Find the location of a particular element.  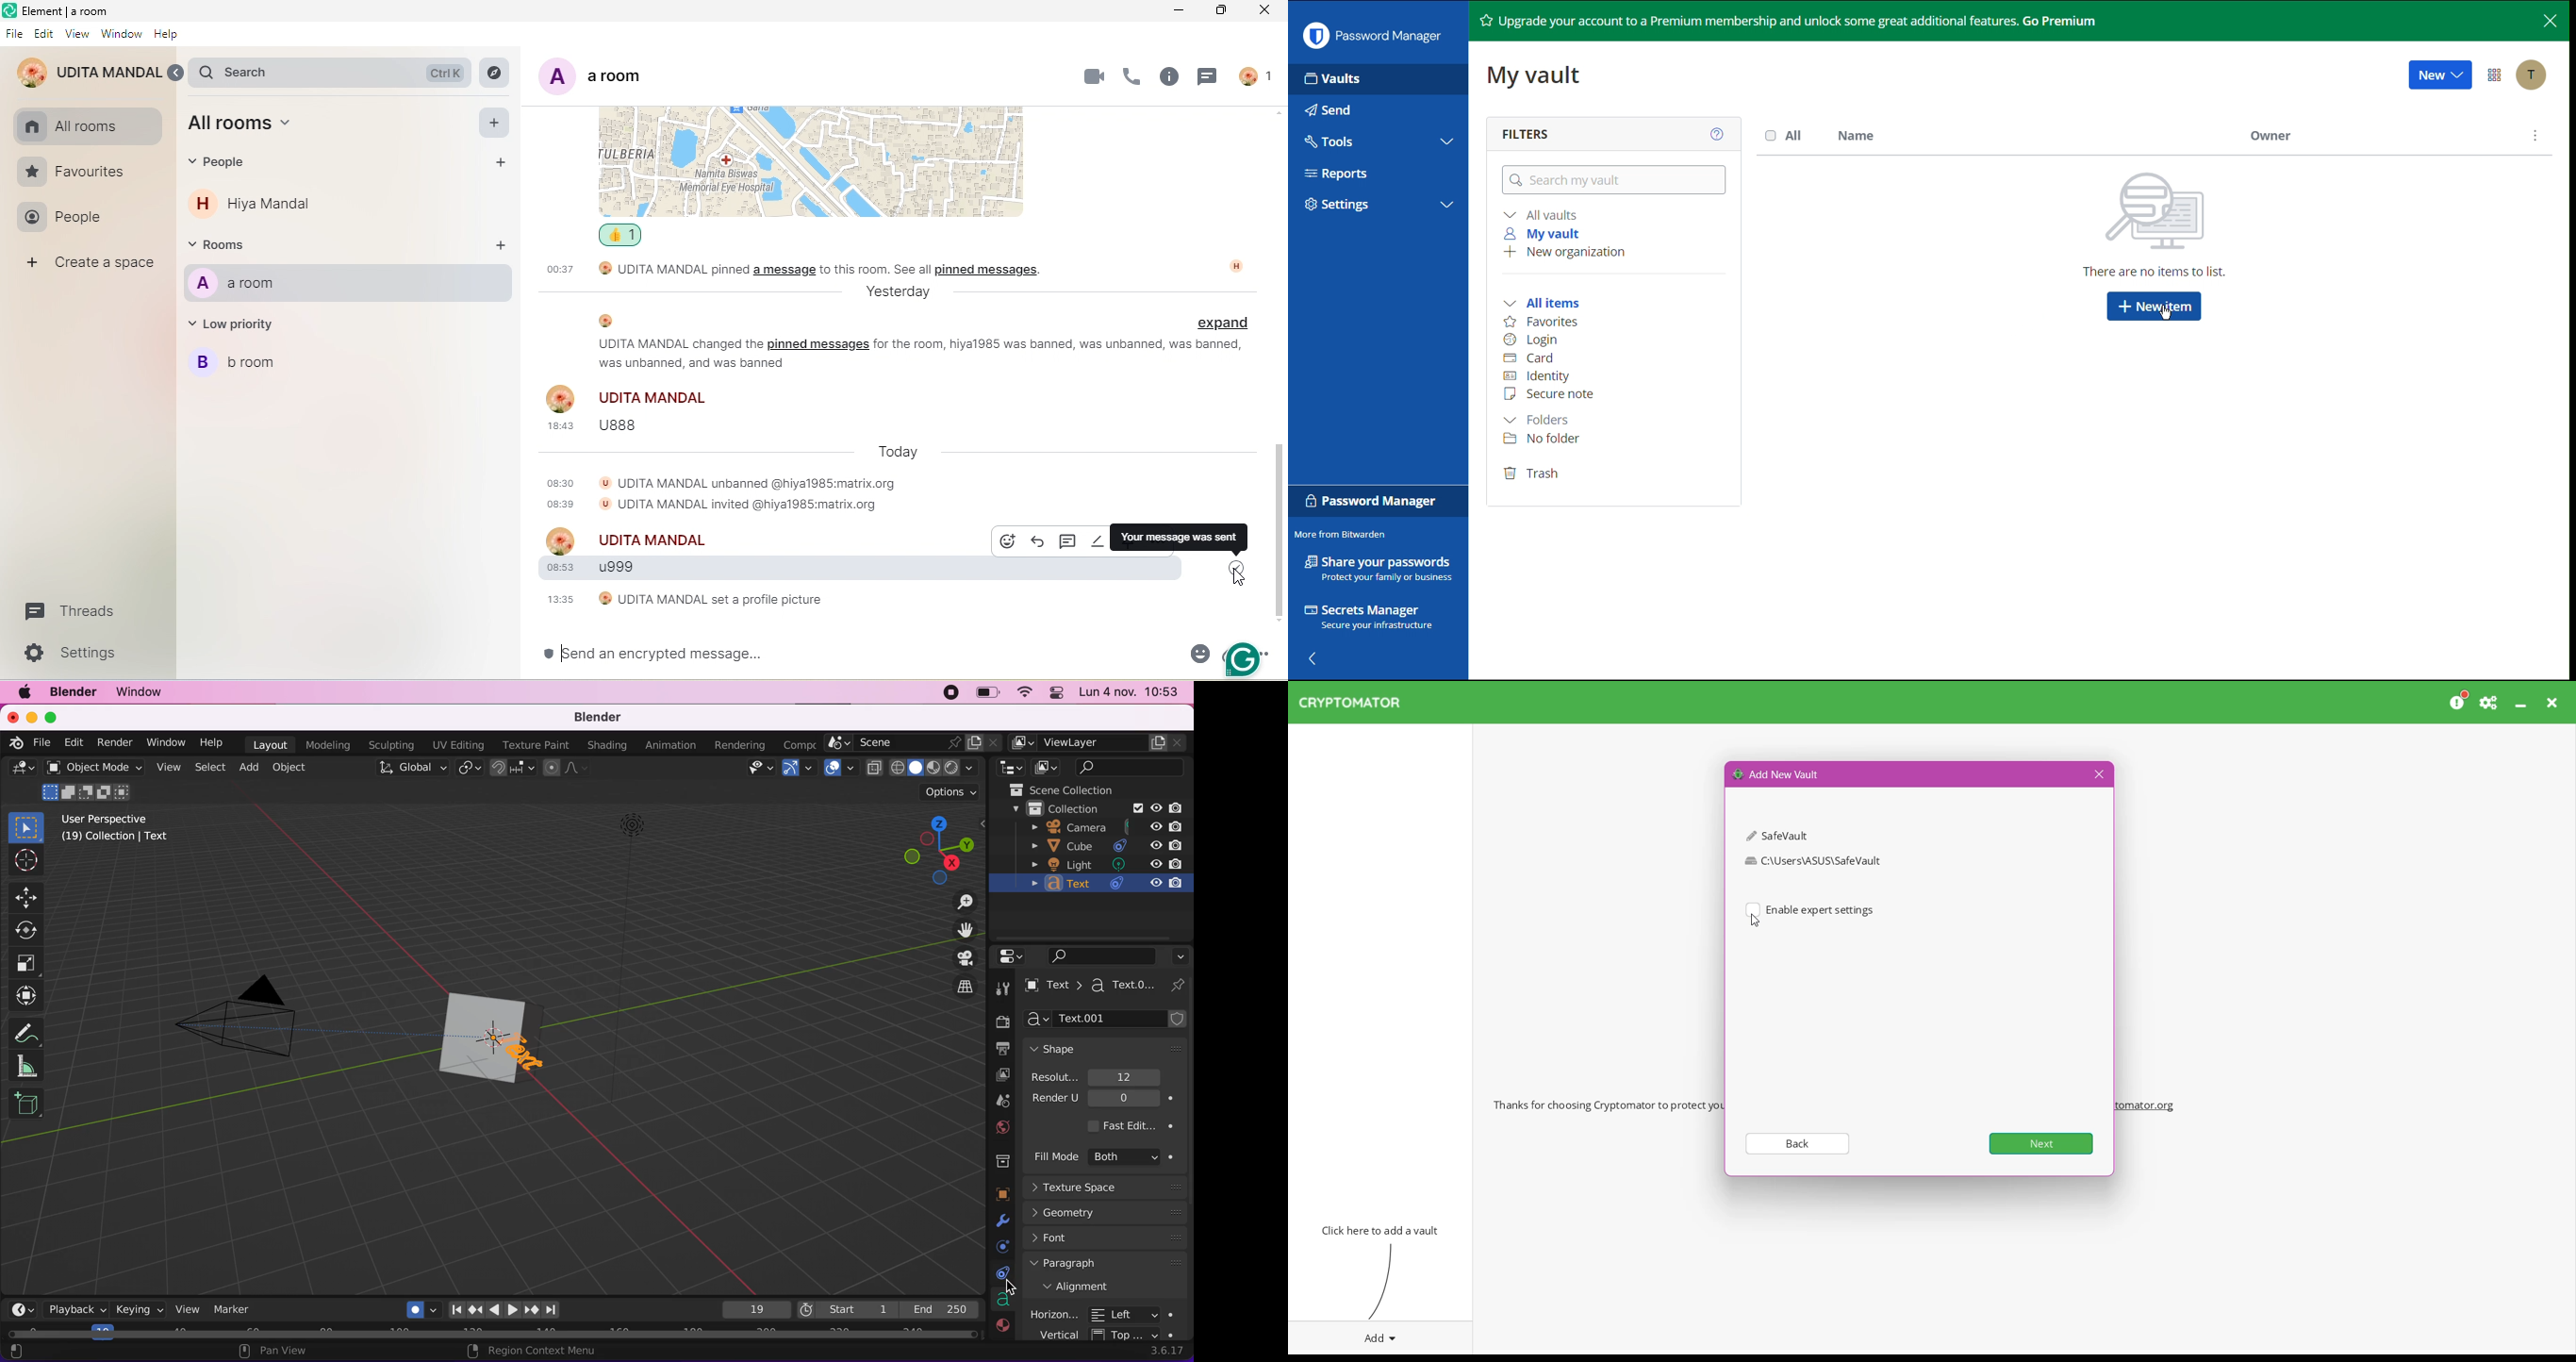

There are no items to list is located at coordinates (2162, 229).